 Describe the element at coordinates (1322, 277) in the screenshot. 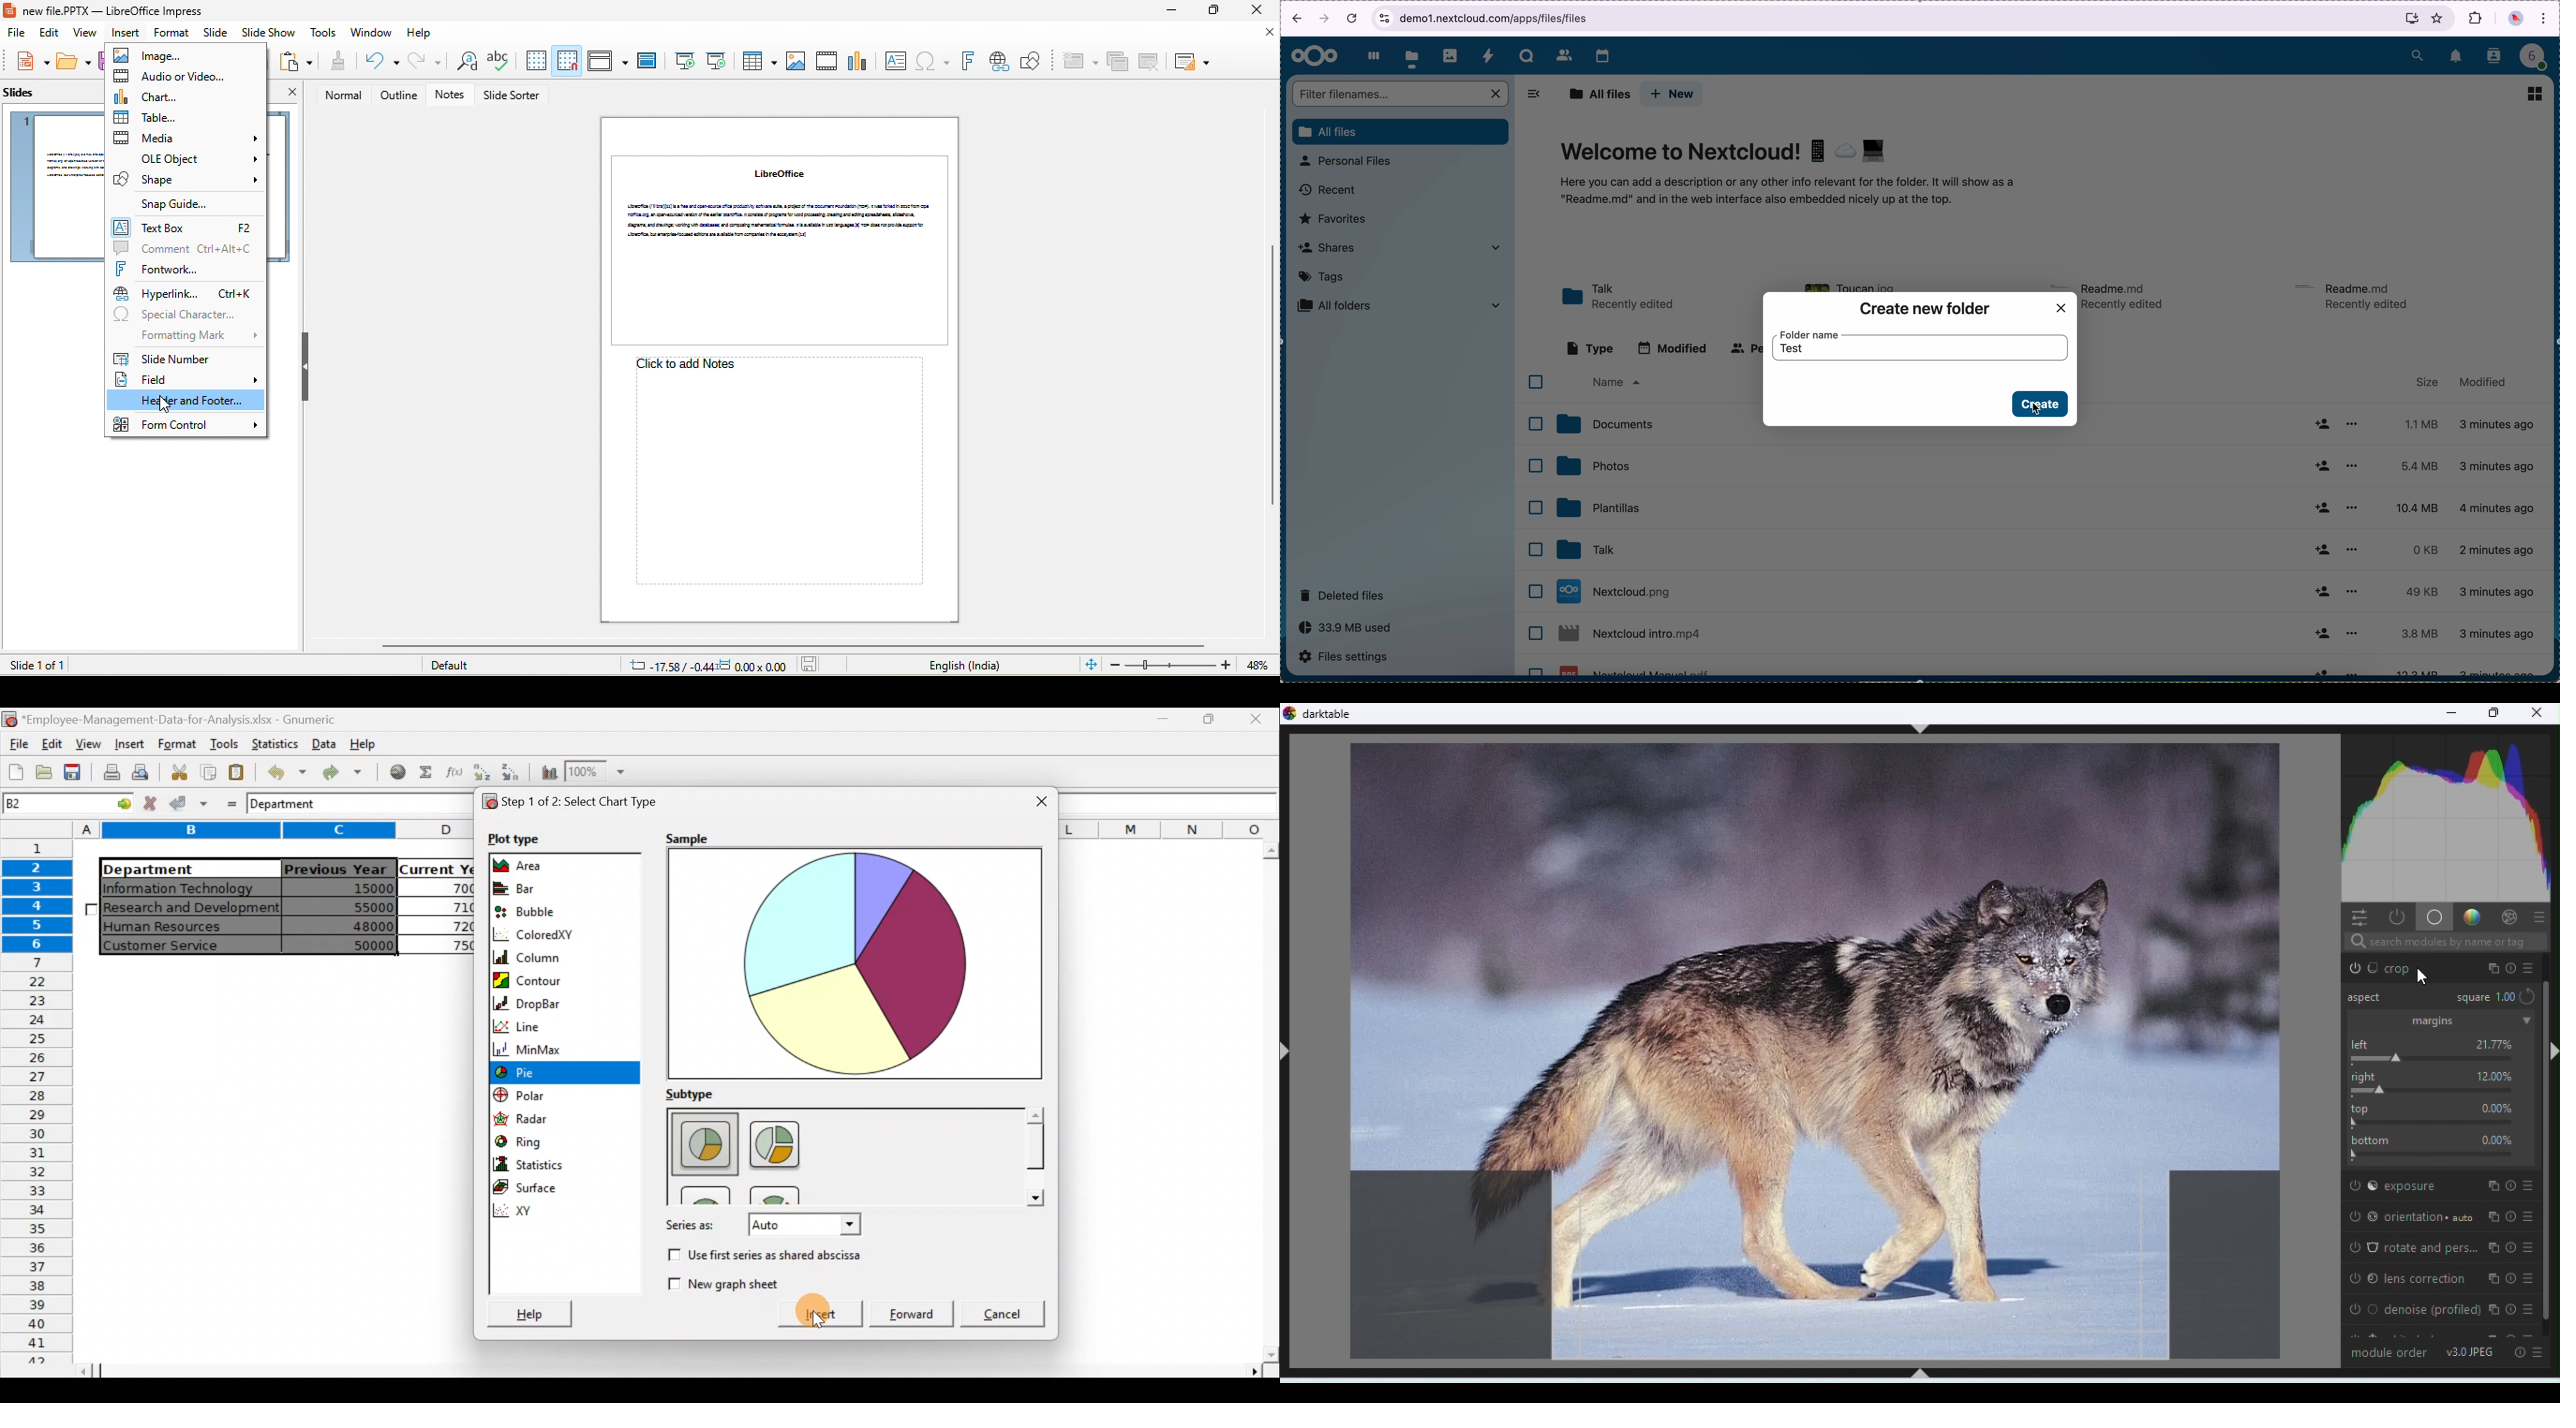

I see `tags` at that location.